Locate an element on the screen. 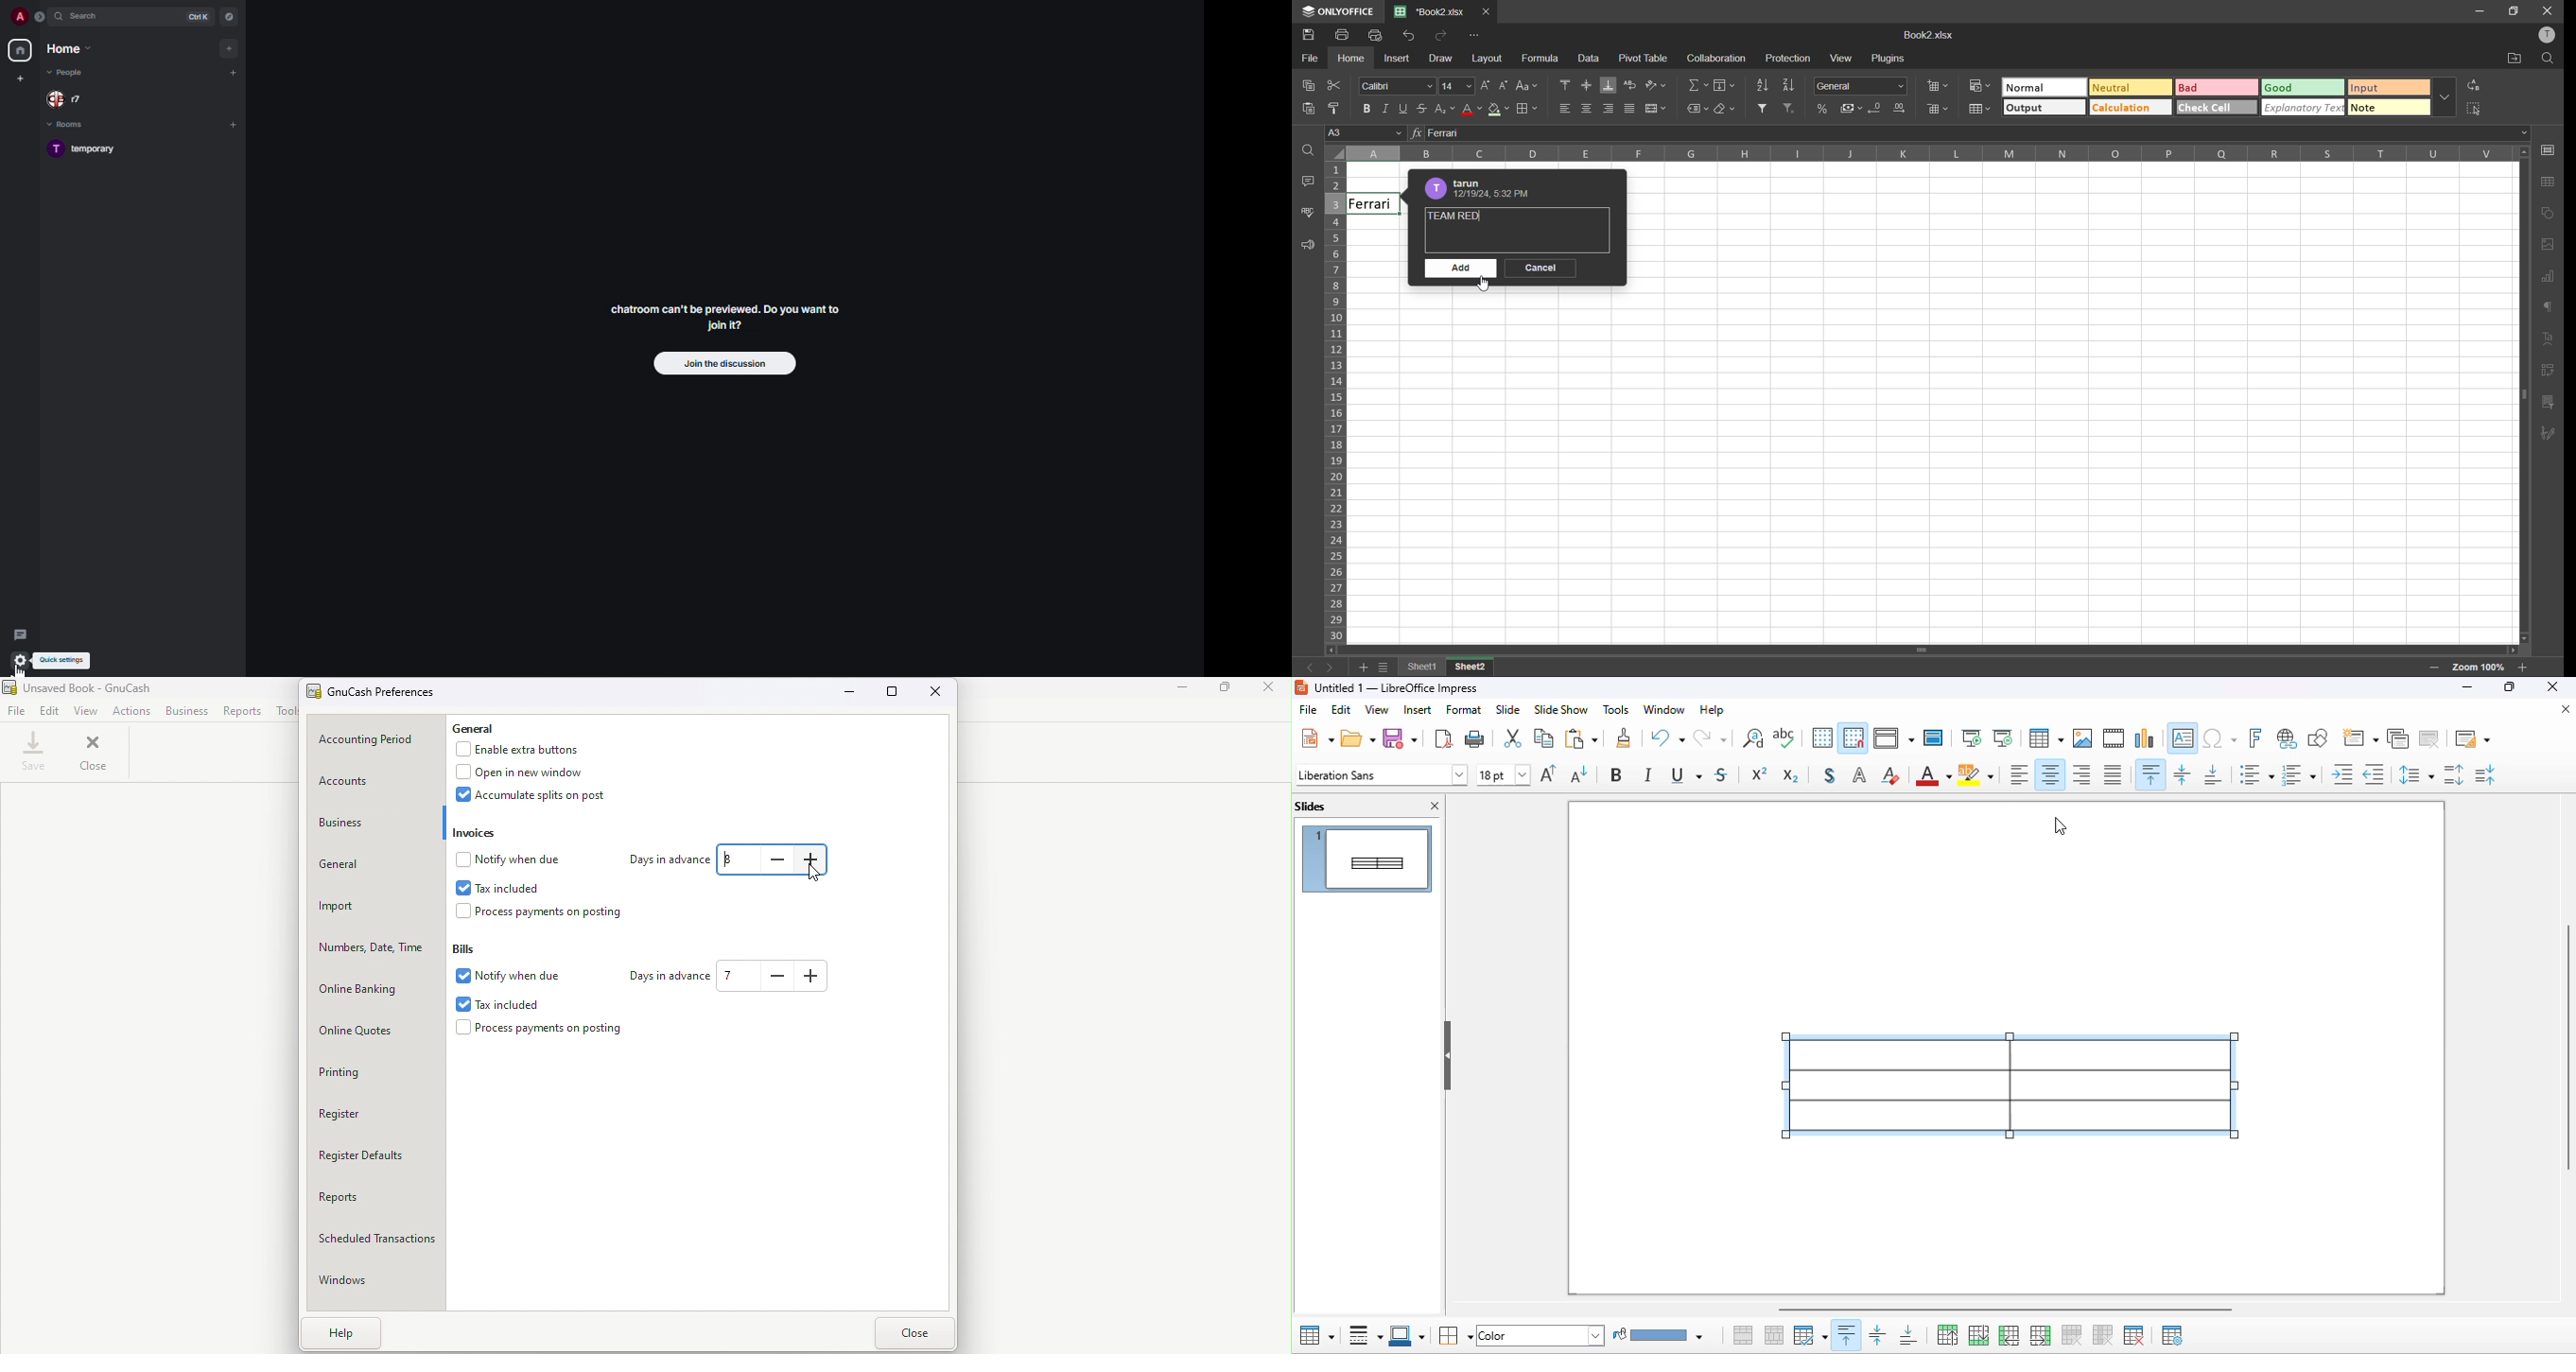 The height and width of the screenshot is (1372, 2576). how many days in the future to warn about bills coming due is located at coordinates (736, 977).